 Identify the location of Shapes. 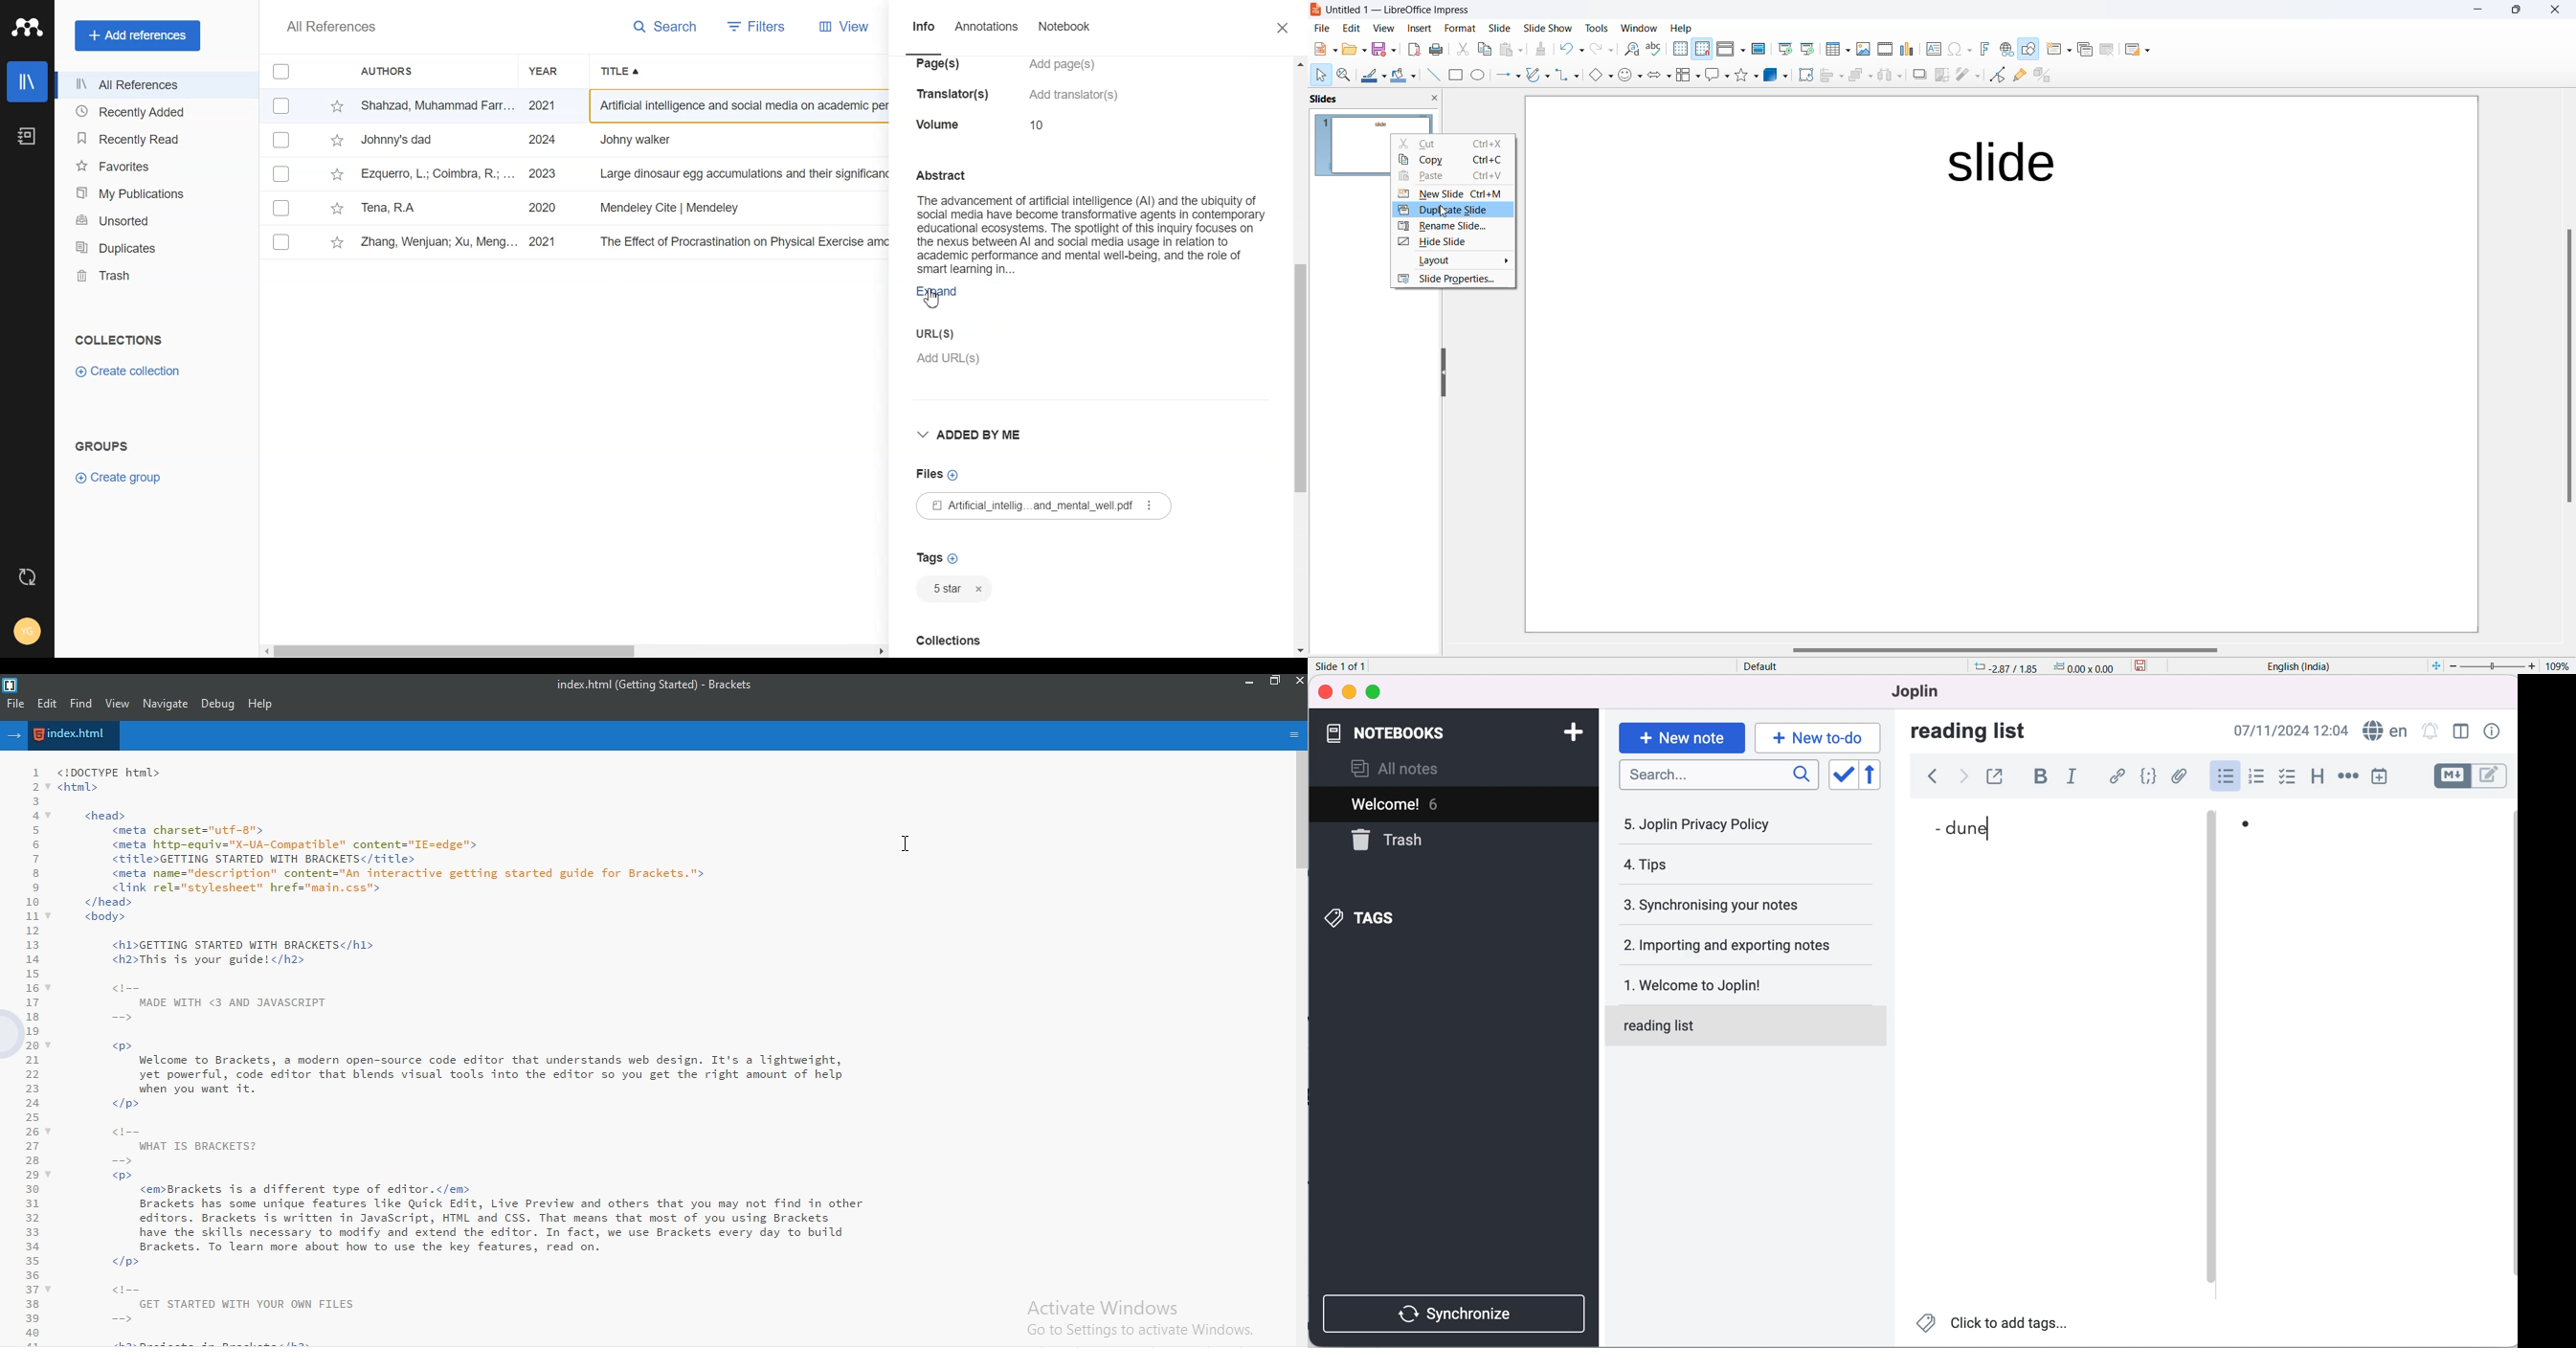
(1745, 75).